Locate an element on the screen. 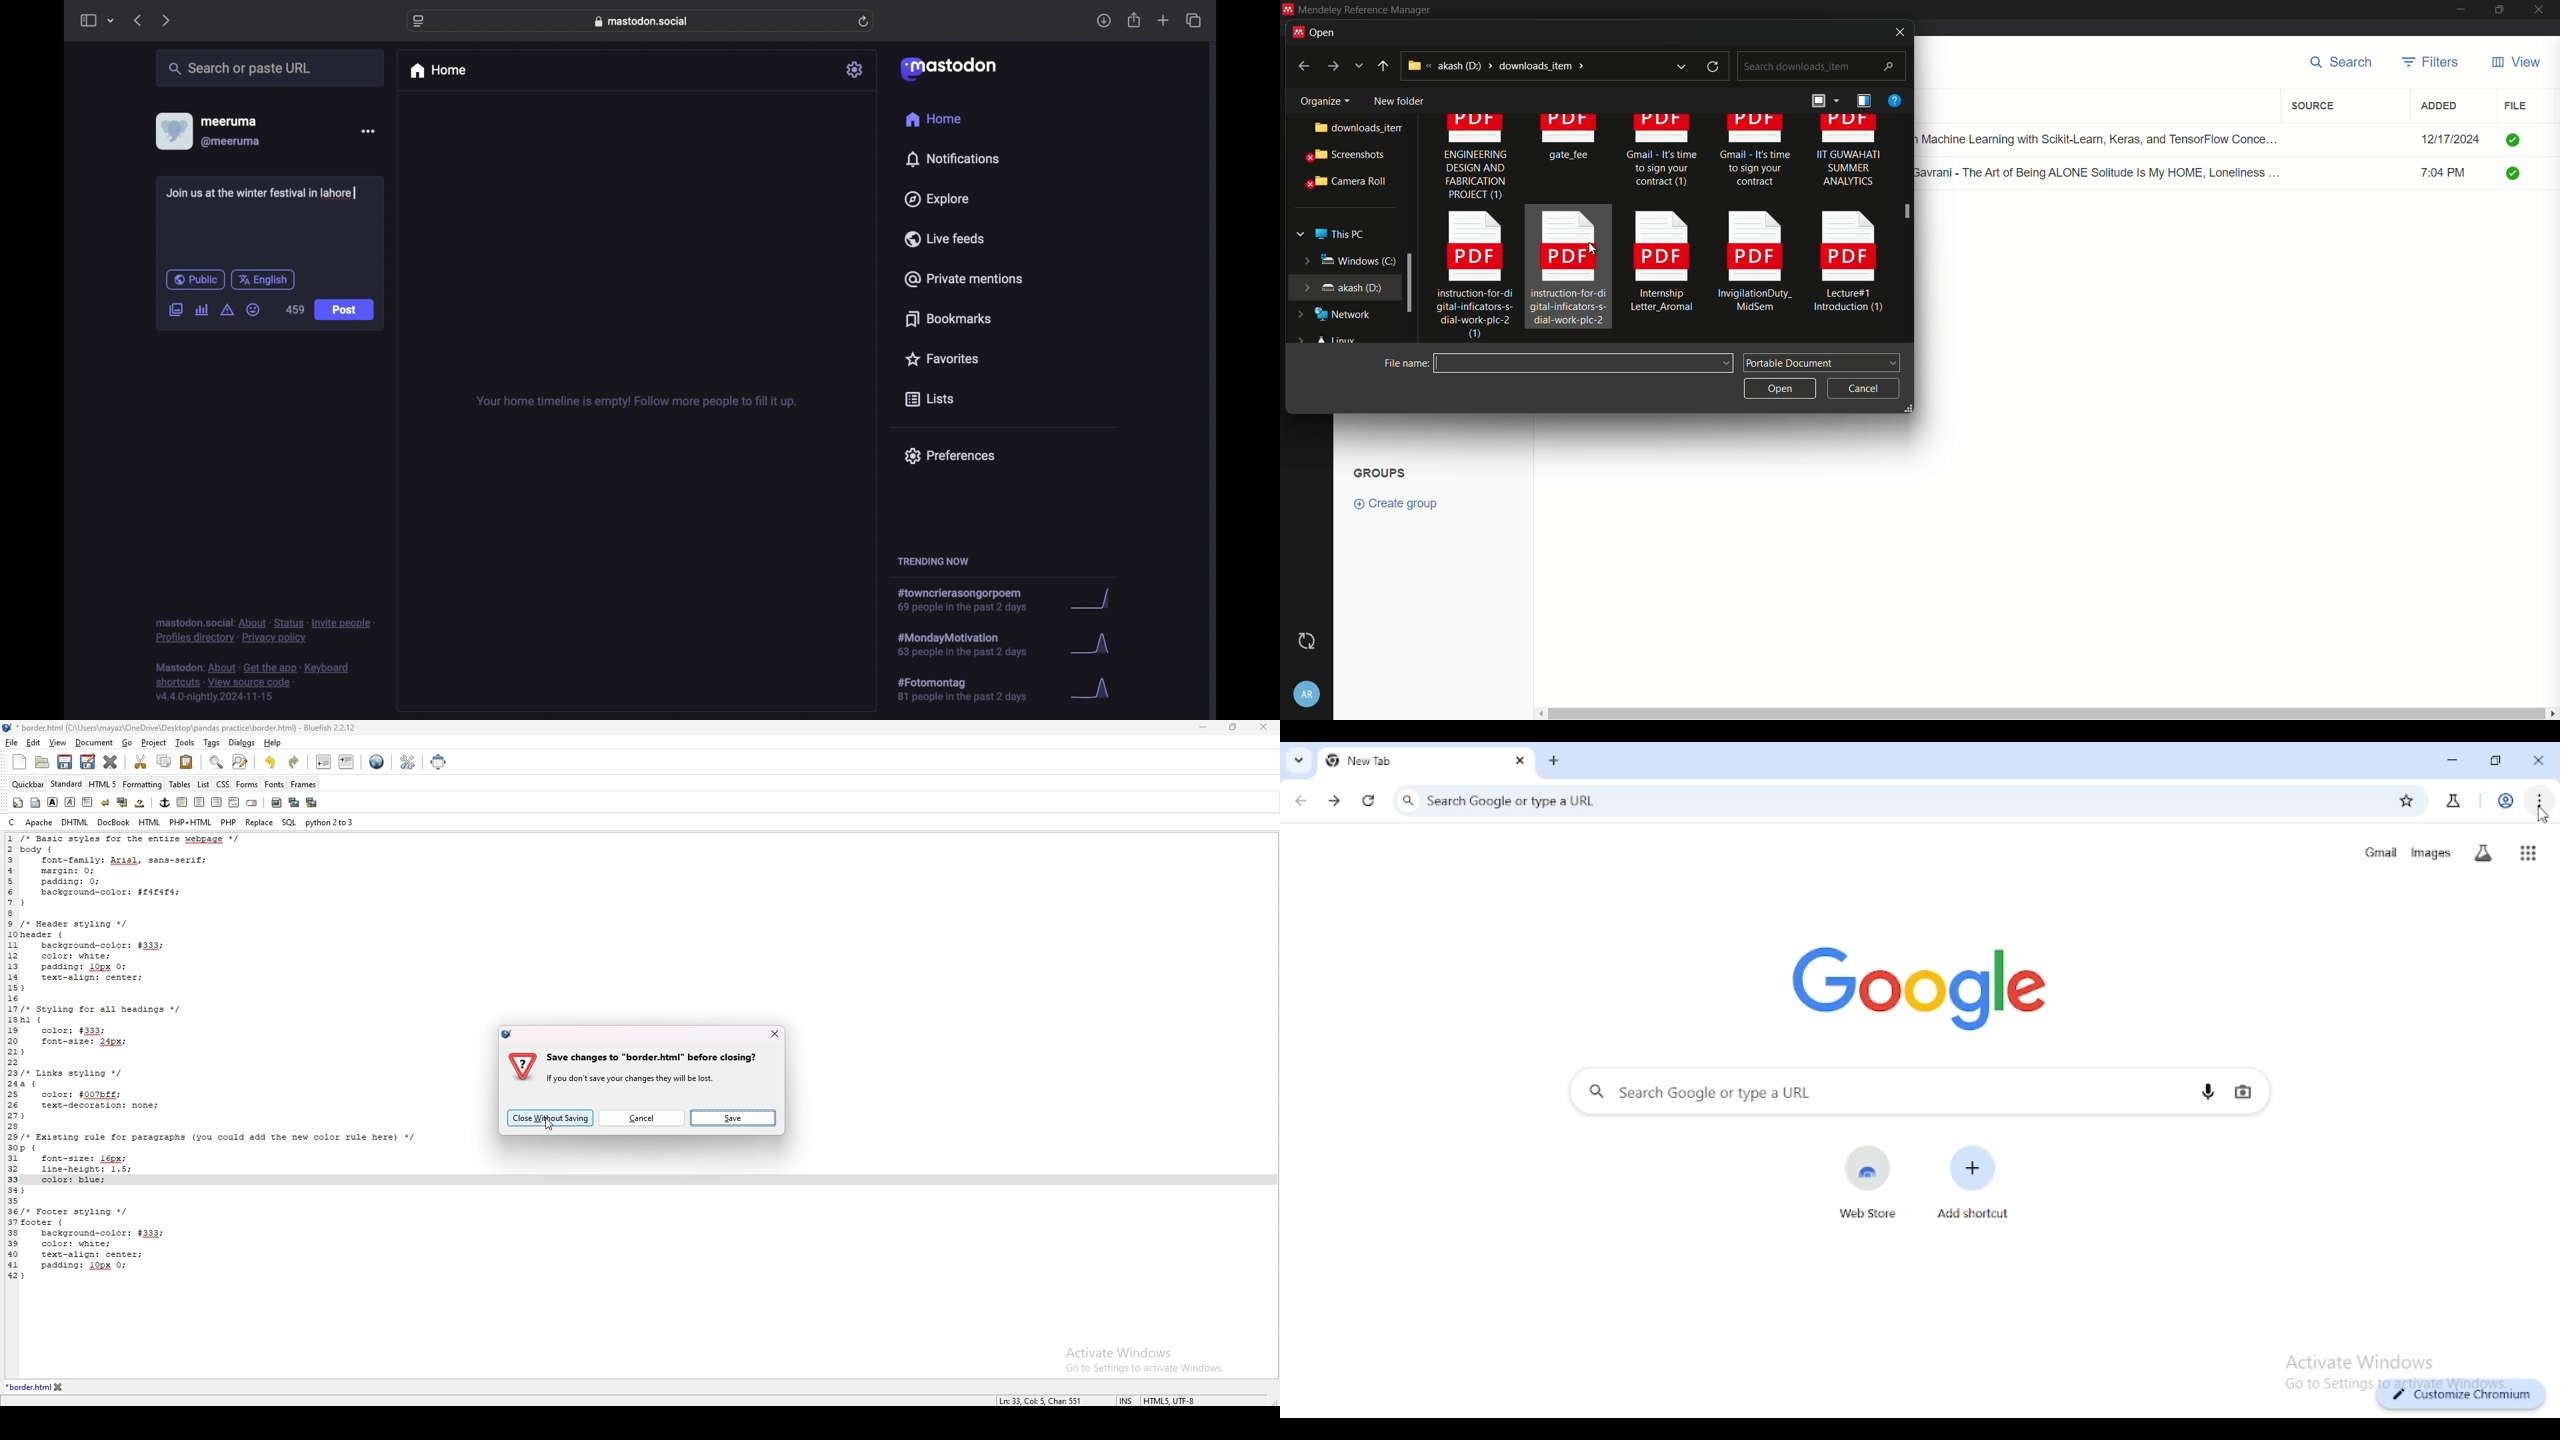  download is located at coordinates (1104, 21).